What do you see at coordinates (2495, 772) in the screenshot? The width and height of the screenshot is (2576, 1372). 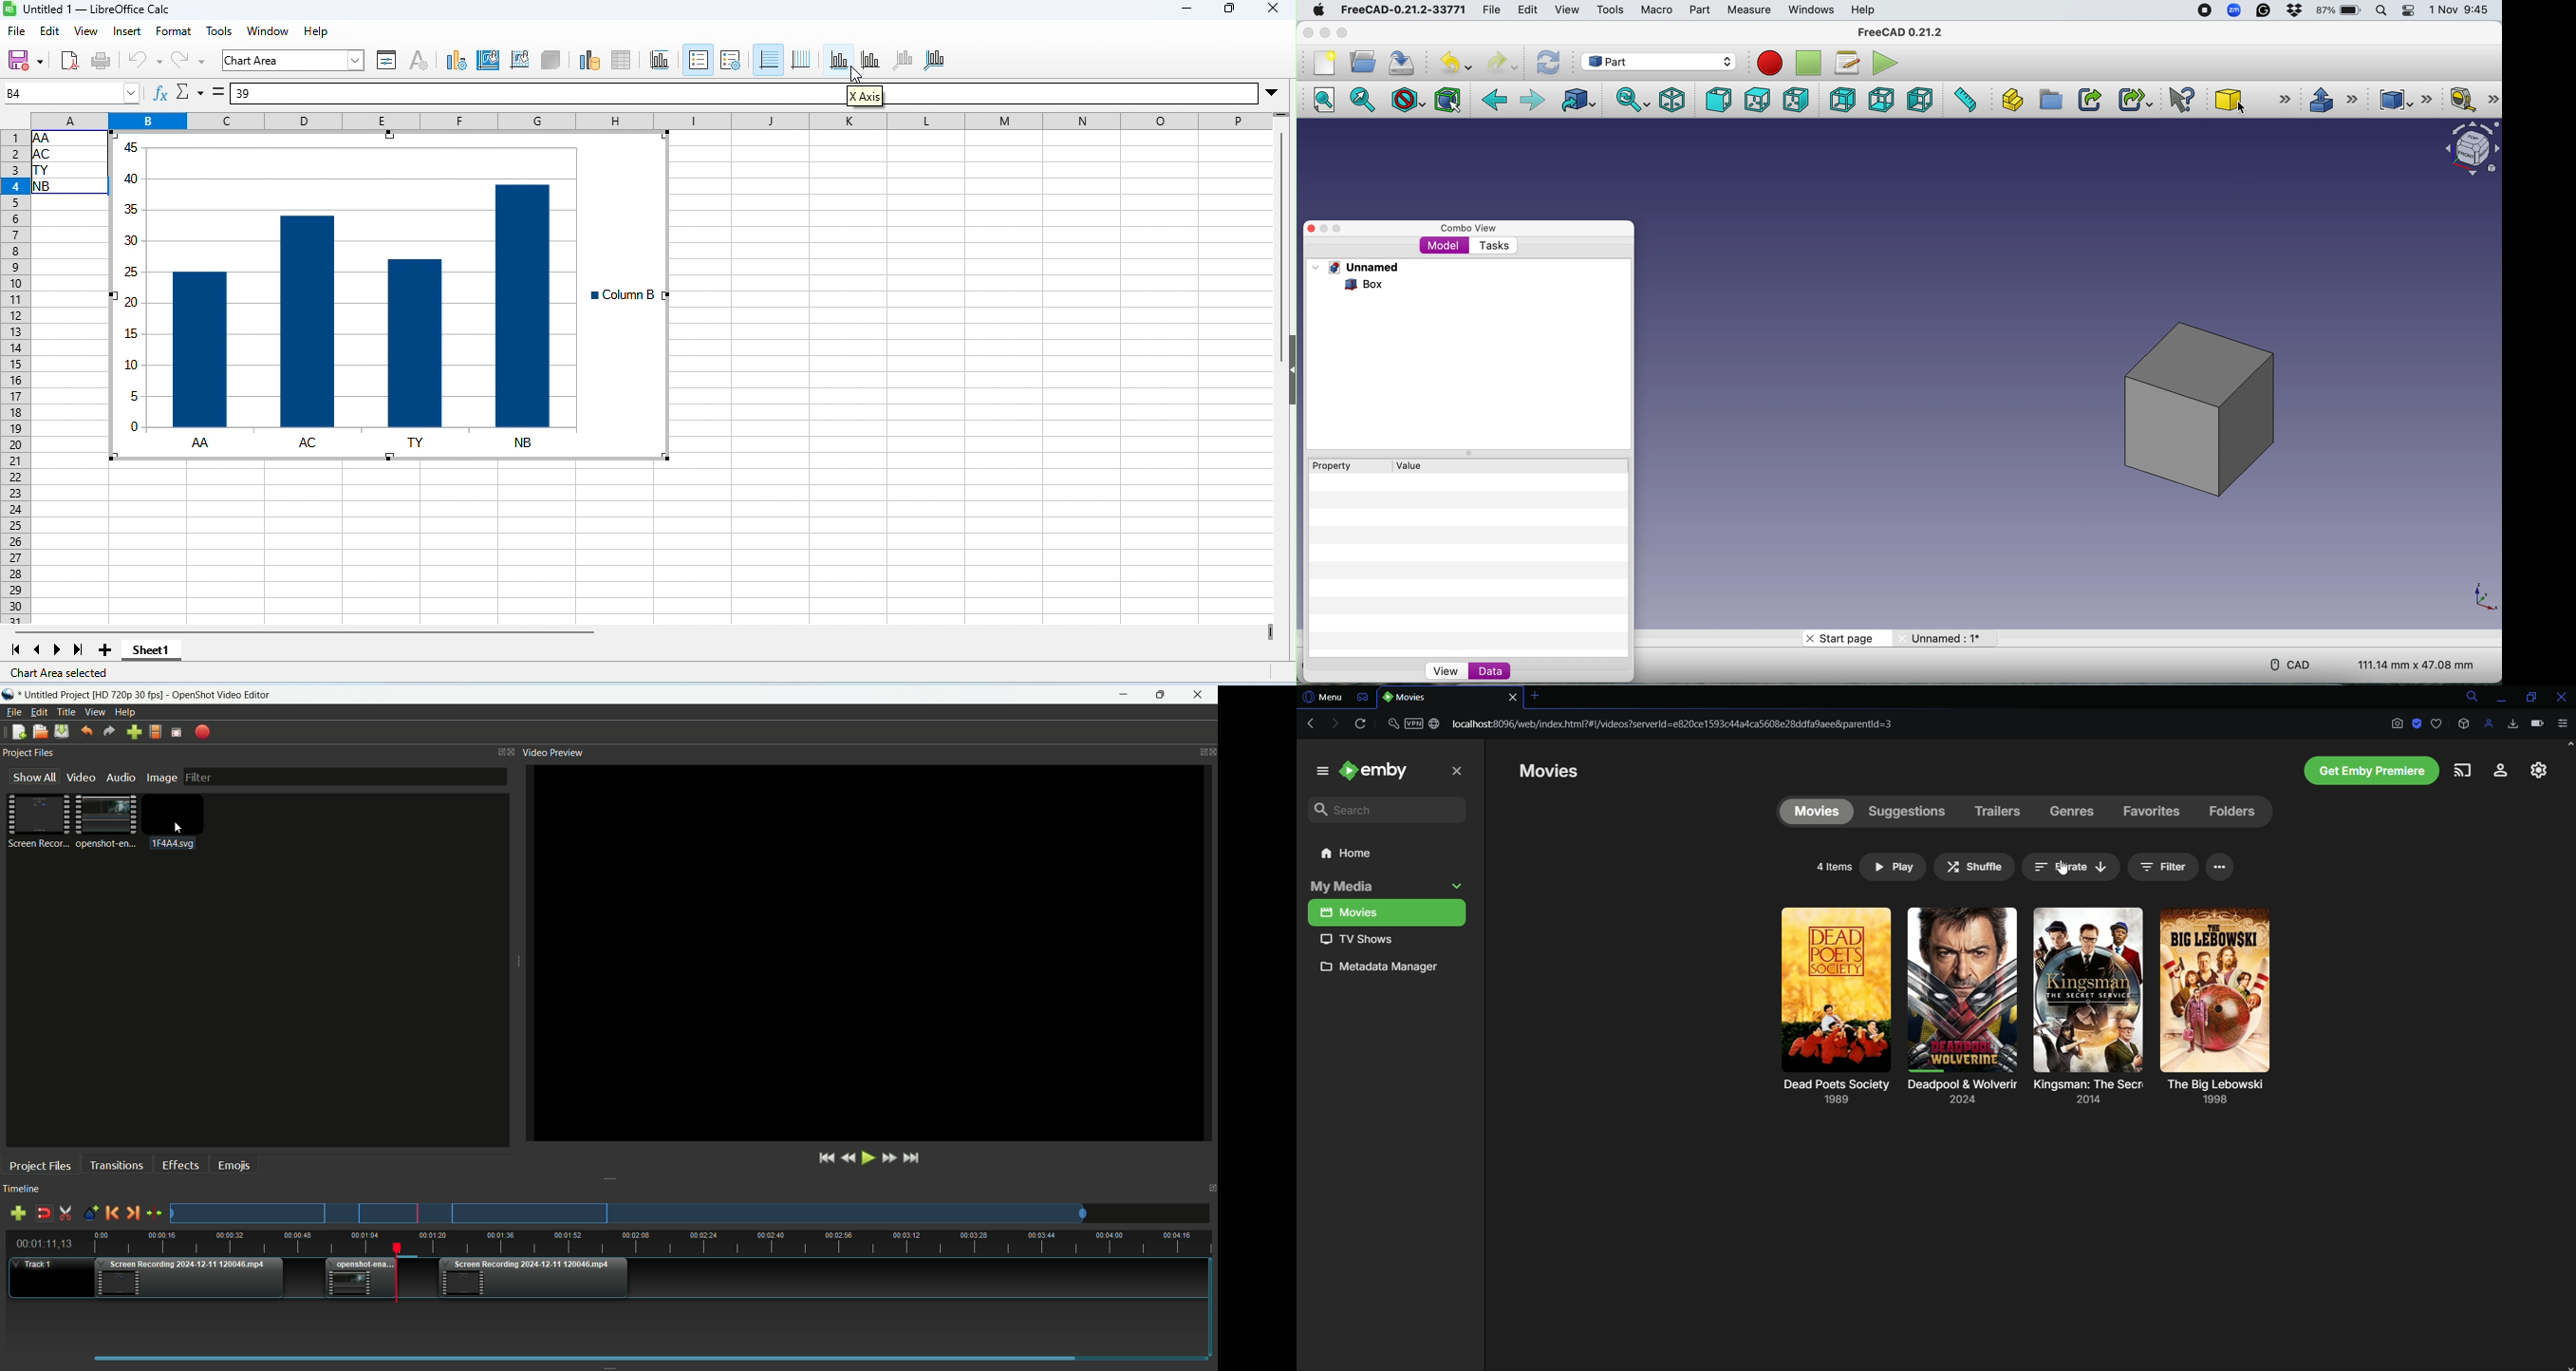 I see `Account` at bounding box center [2495, 772].